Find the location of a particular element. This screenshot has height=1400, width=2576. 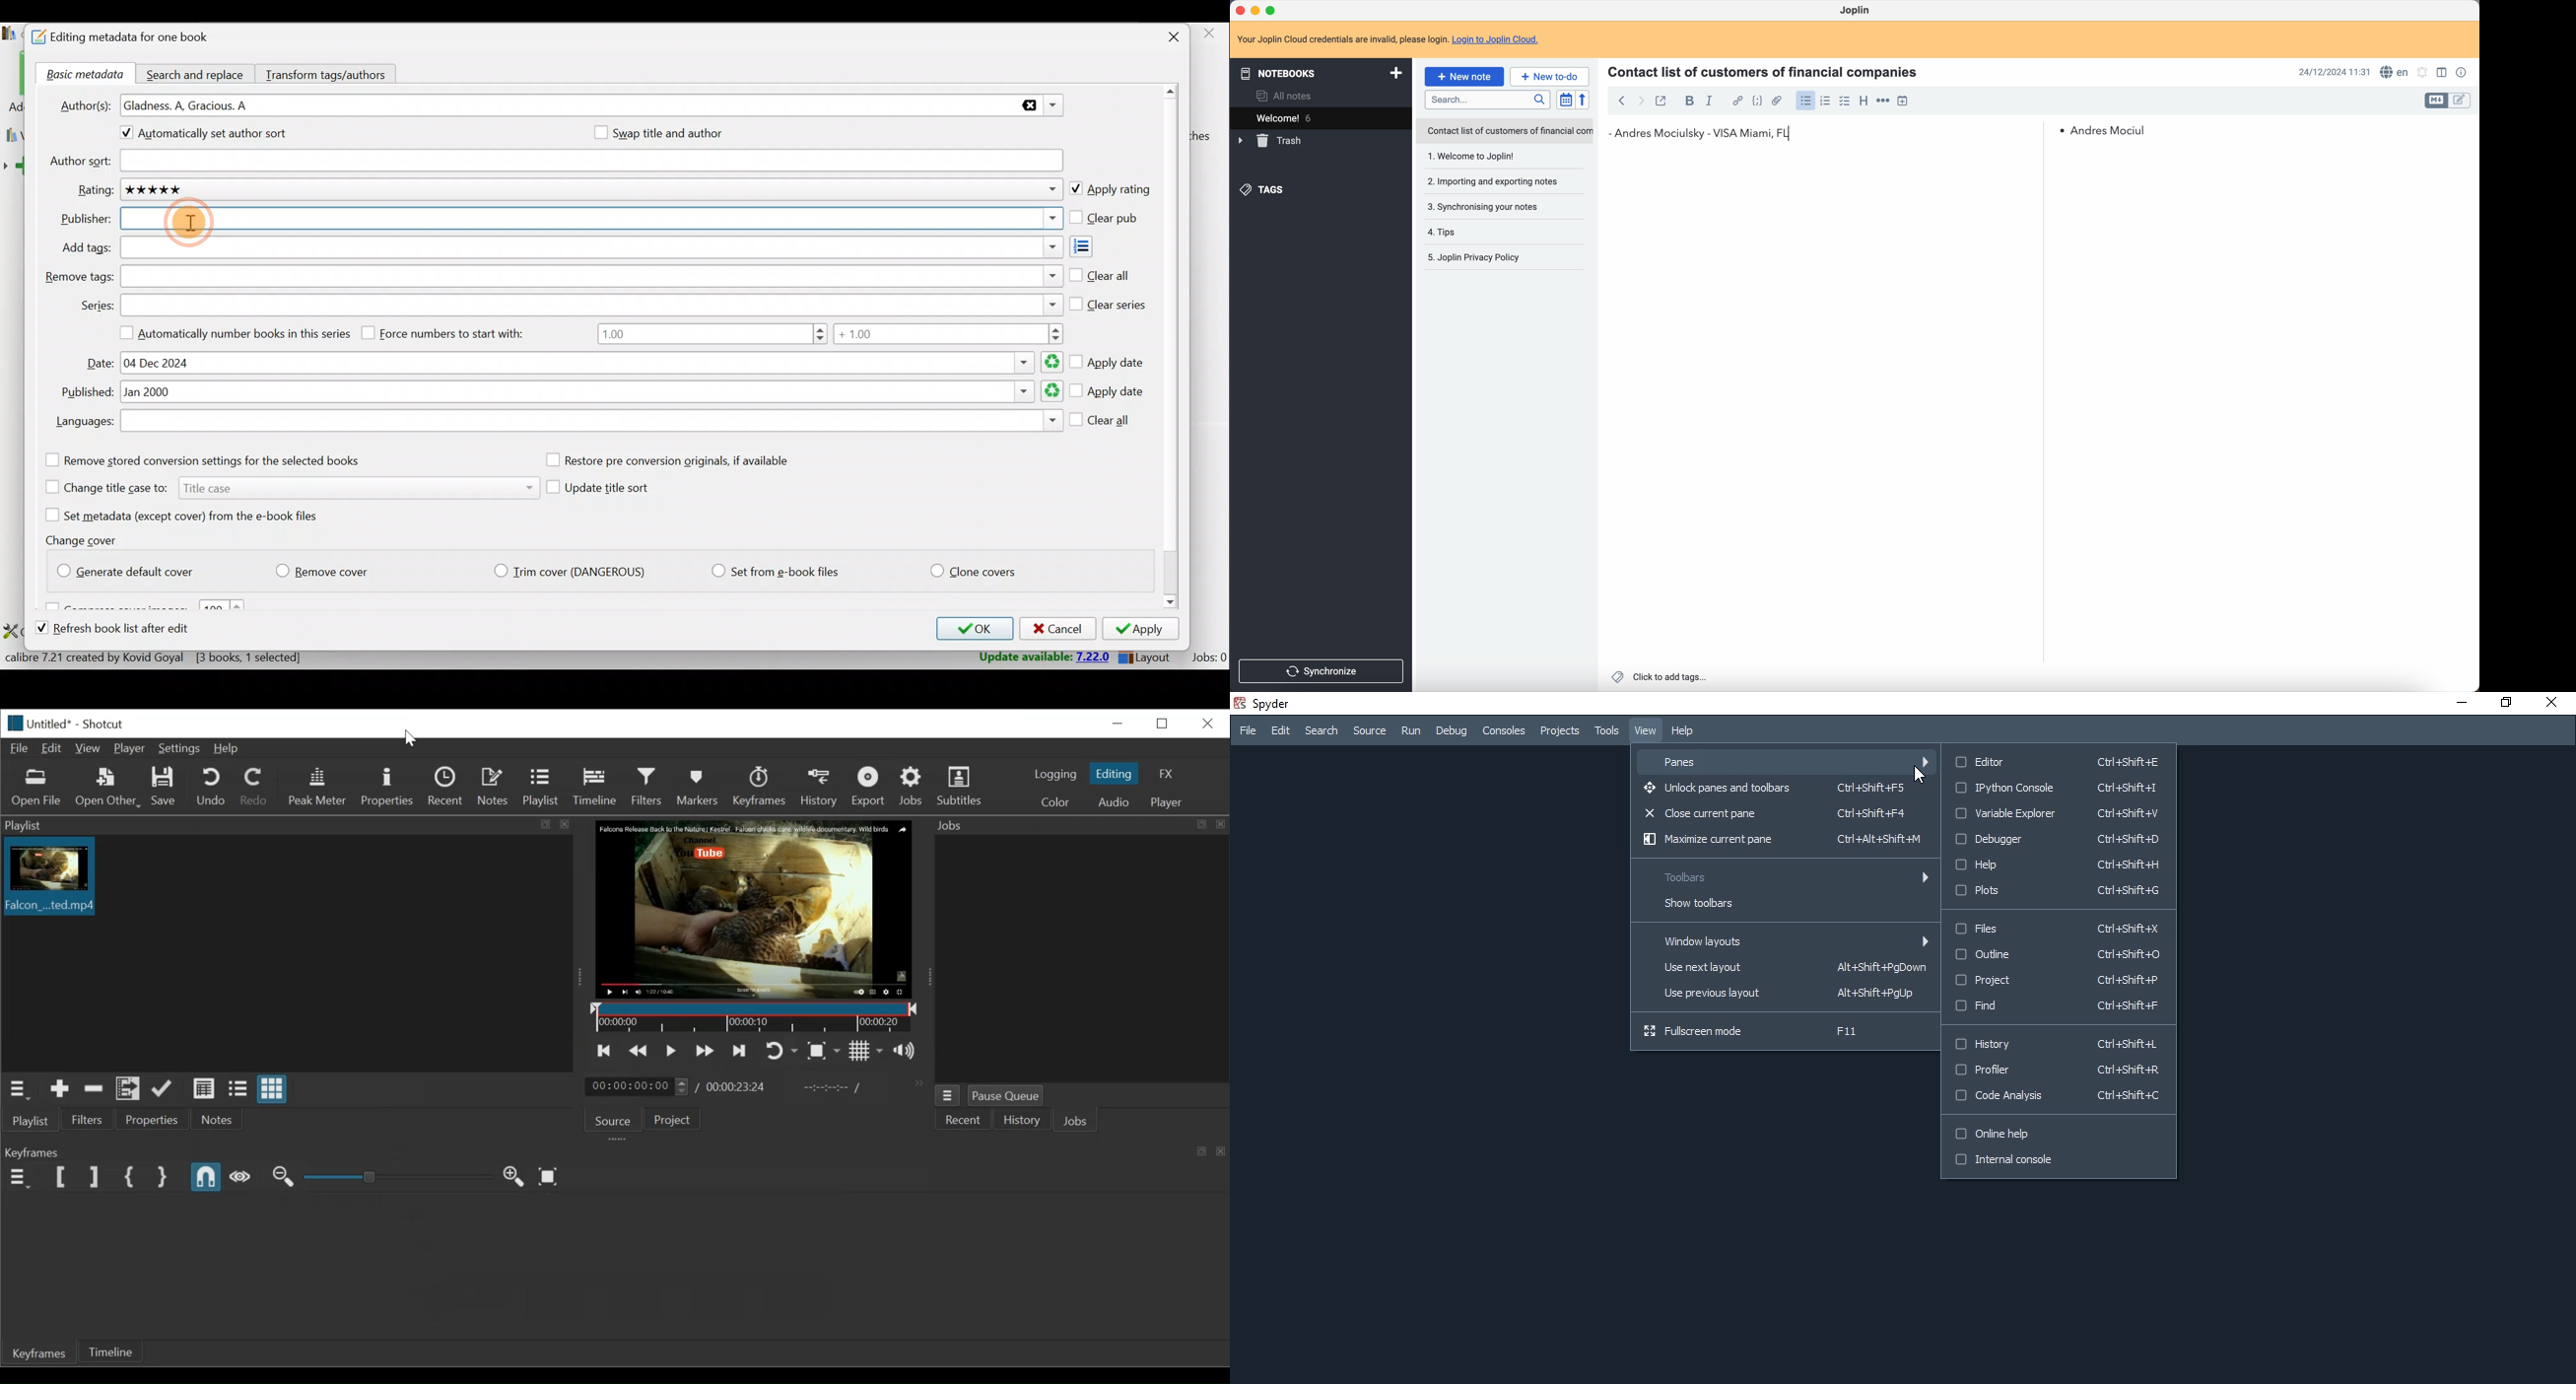

Add files to the playlist is located at coordinates (129, 1089).